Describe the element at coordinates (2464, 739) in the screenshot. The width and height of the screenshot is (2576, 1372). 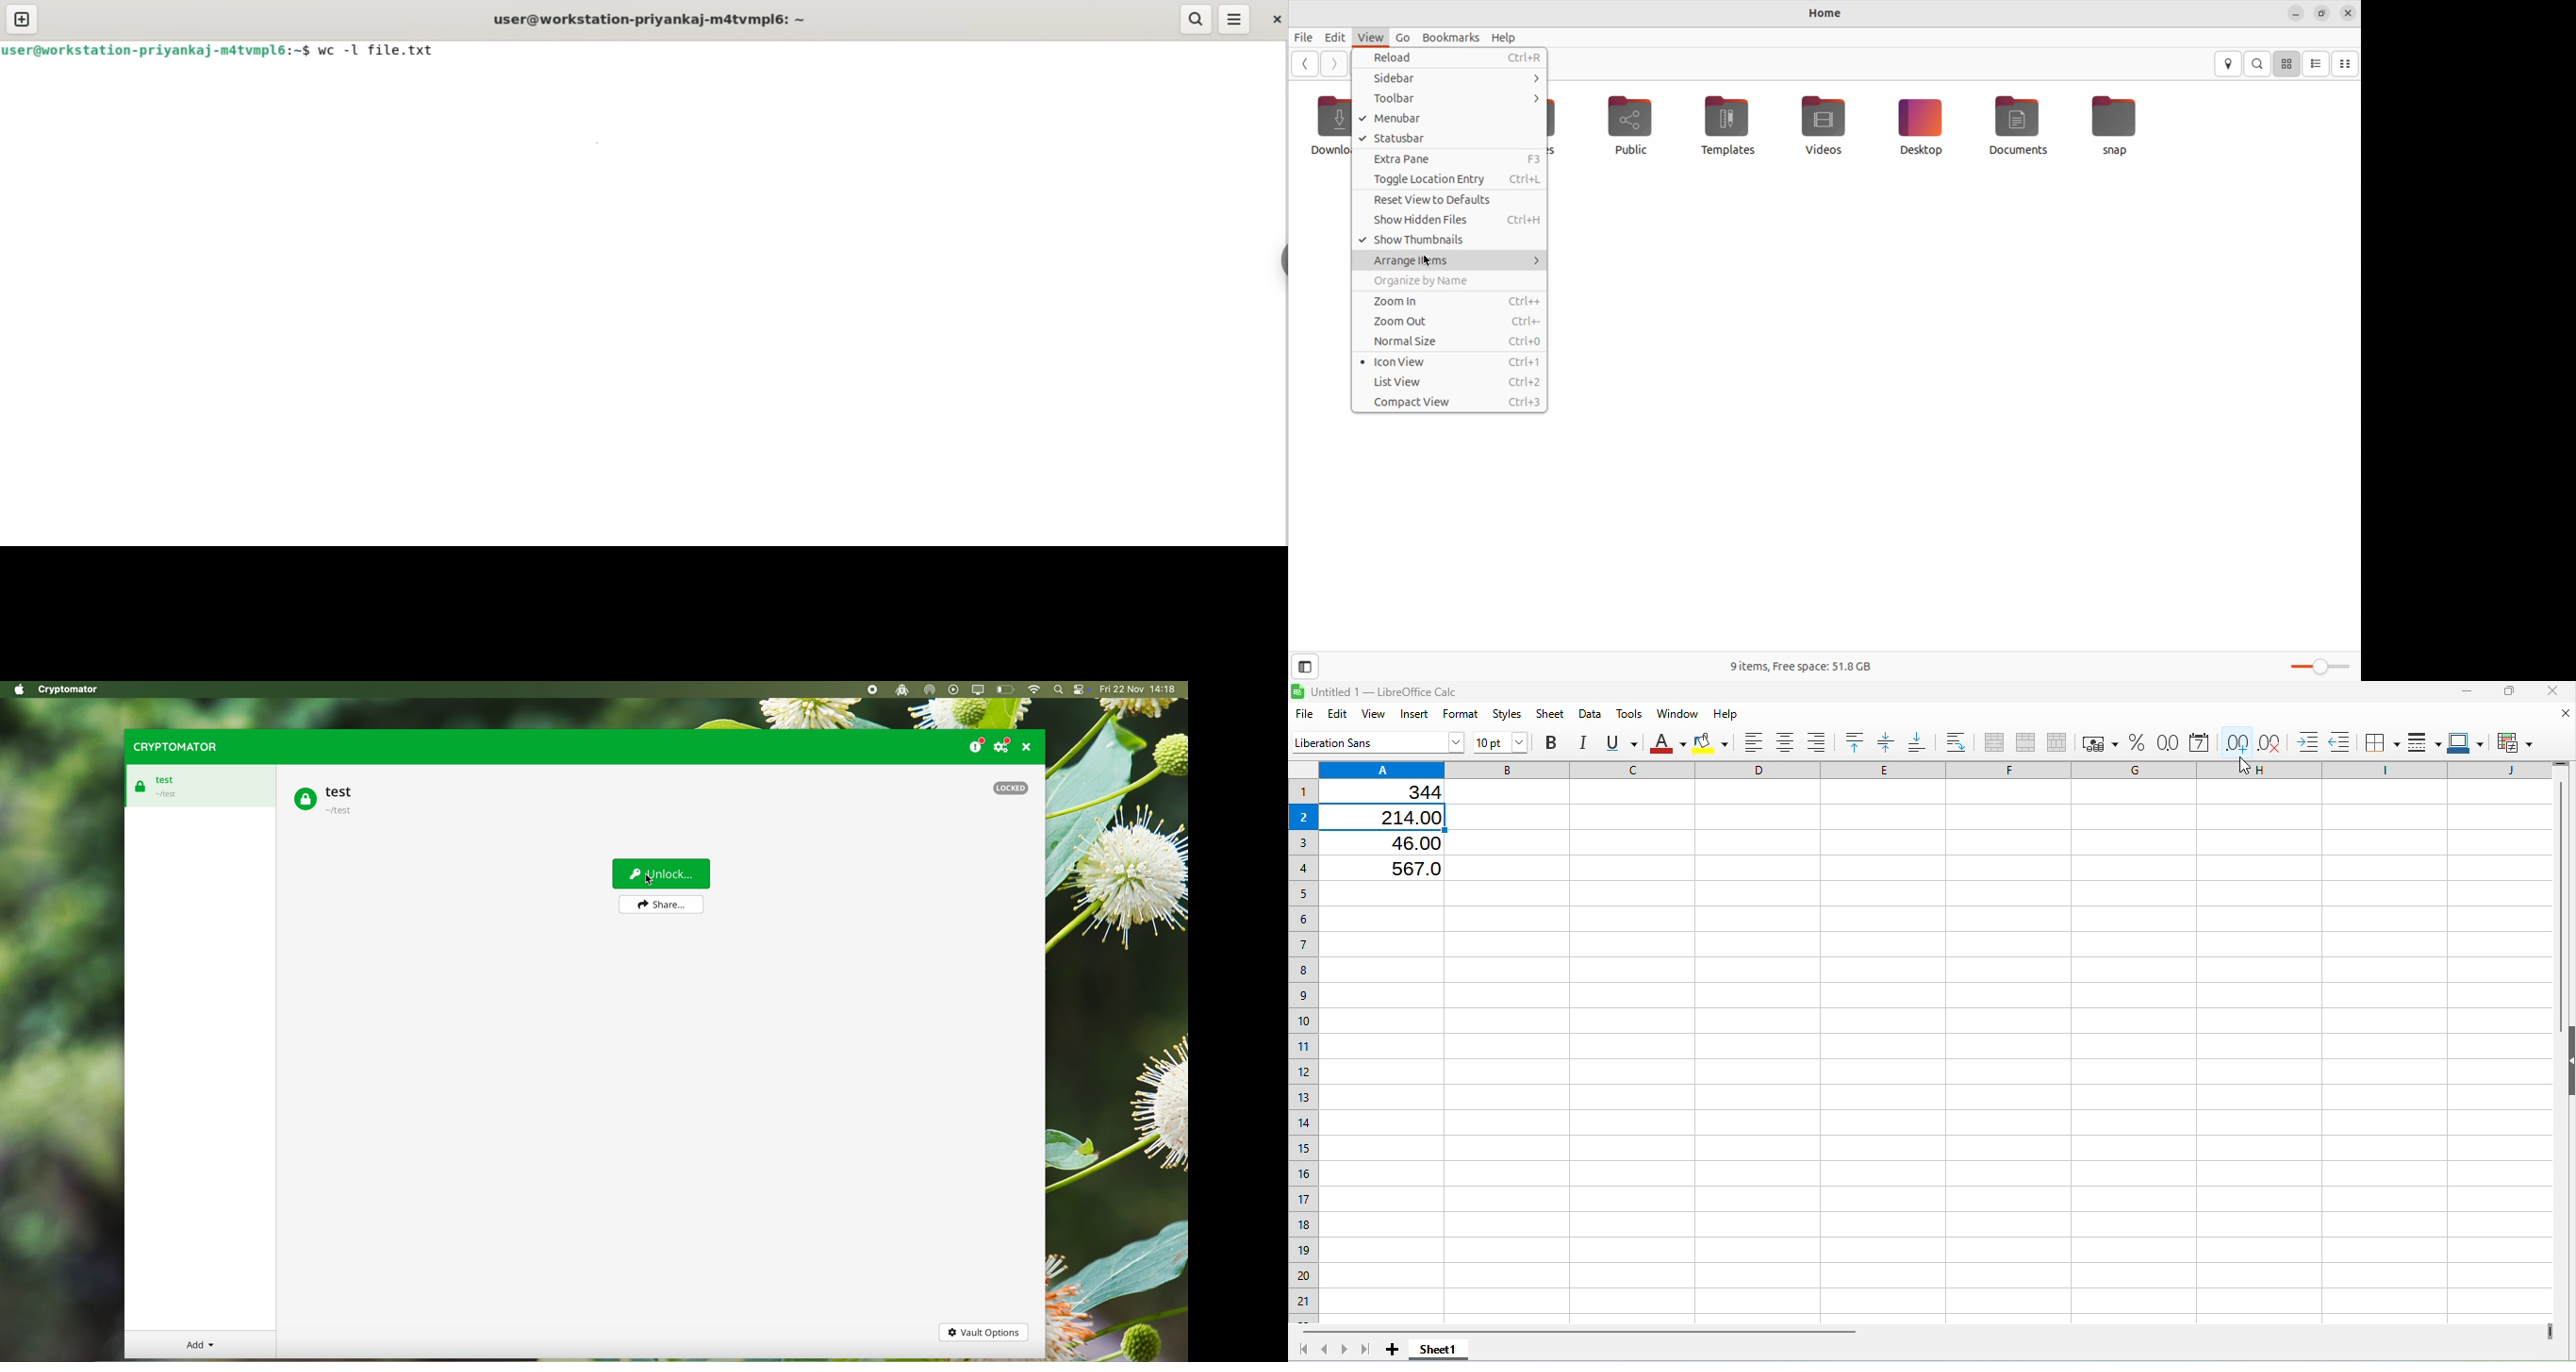
I see `Border color` at that location.